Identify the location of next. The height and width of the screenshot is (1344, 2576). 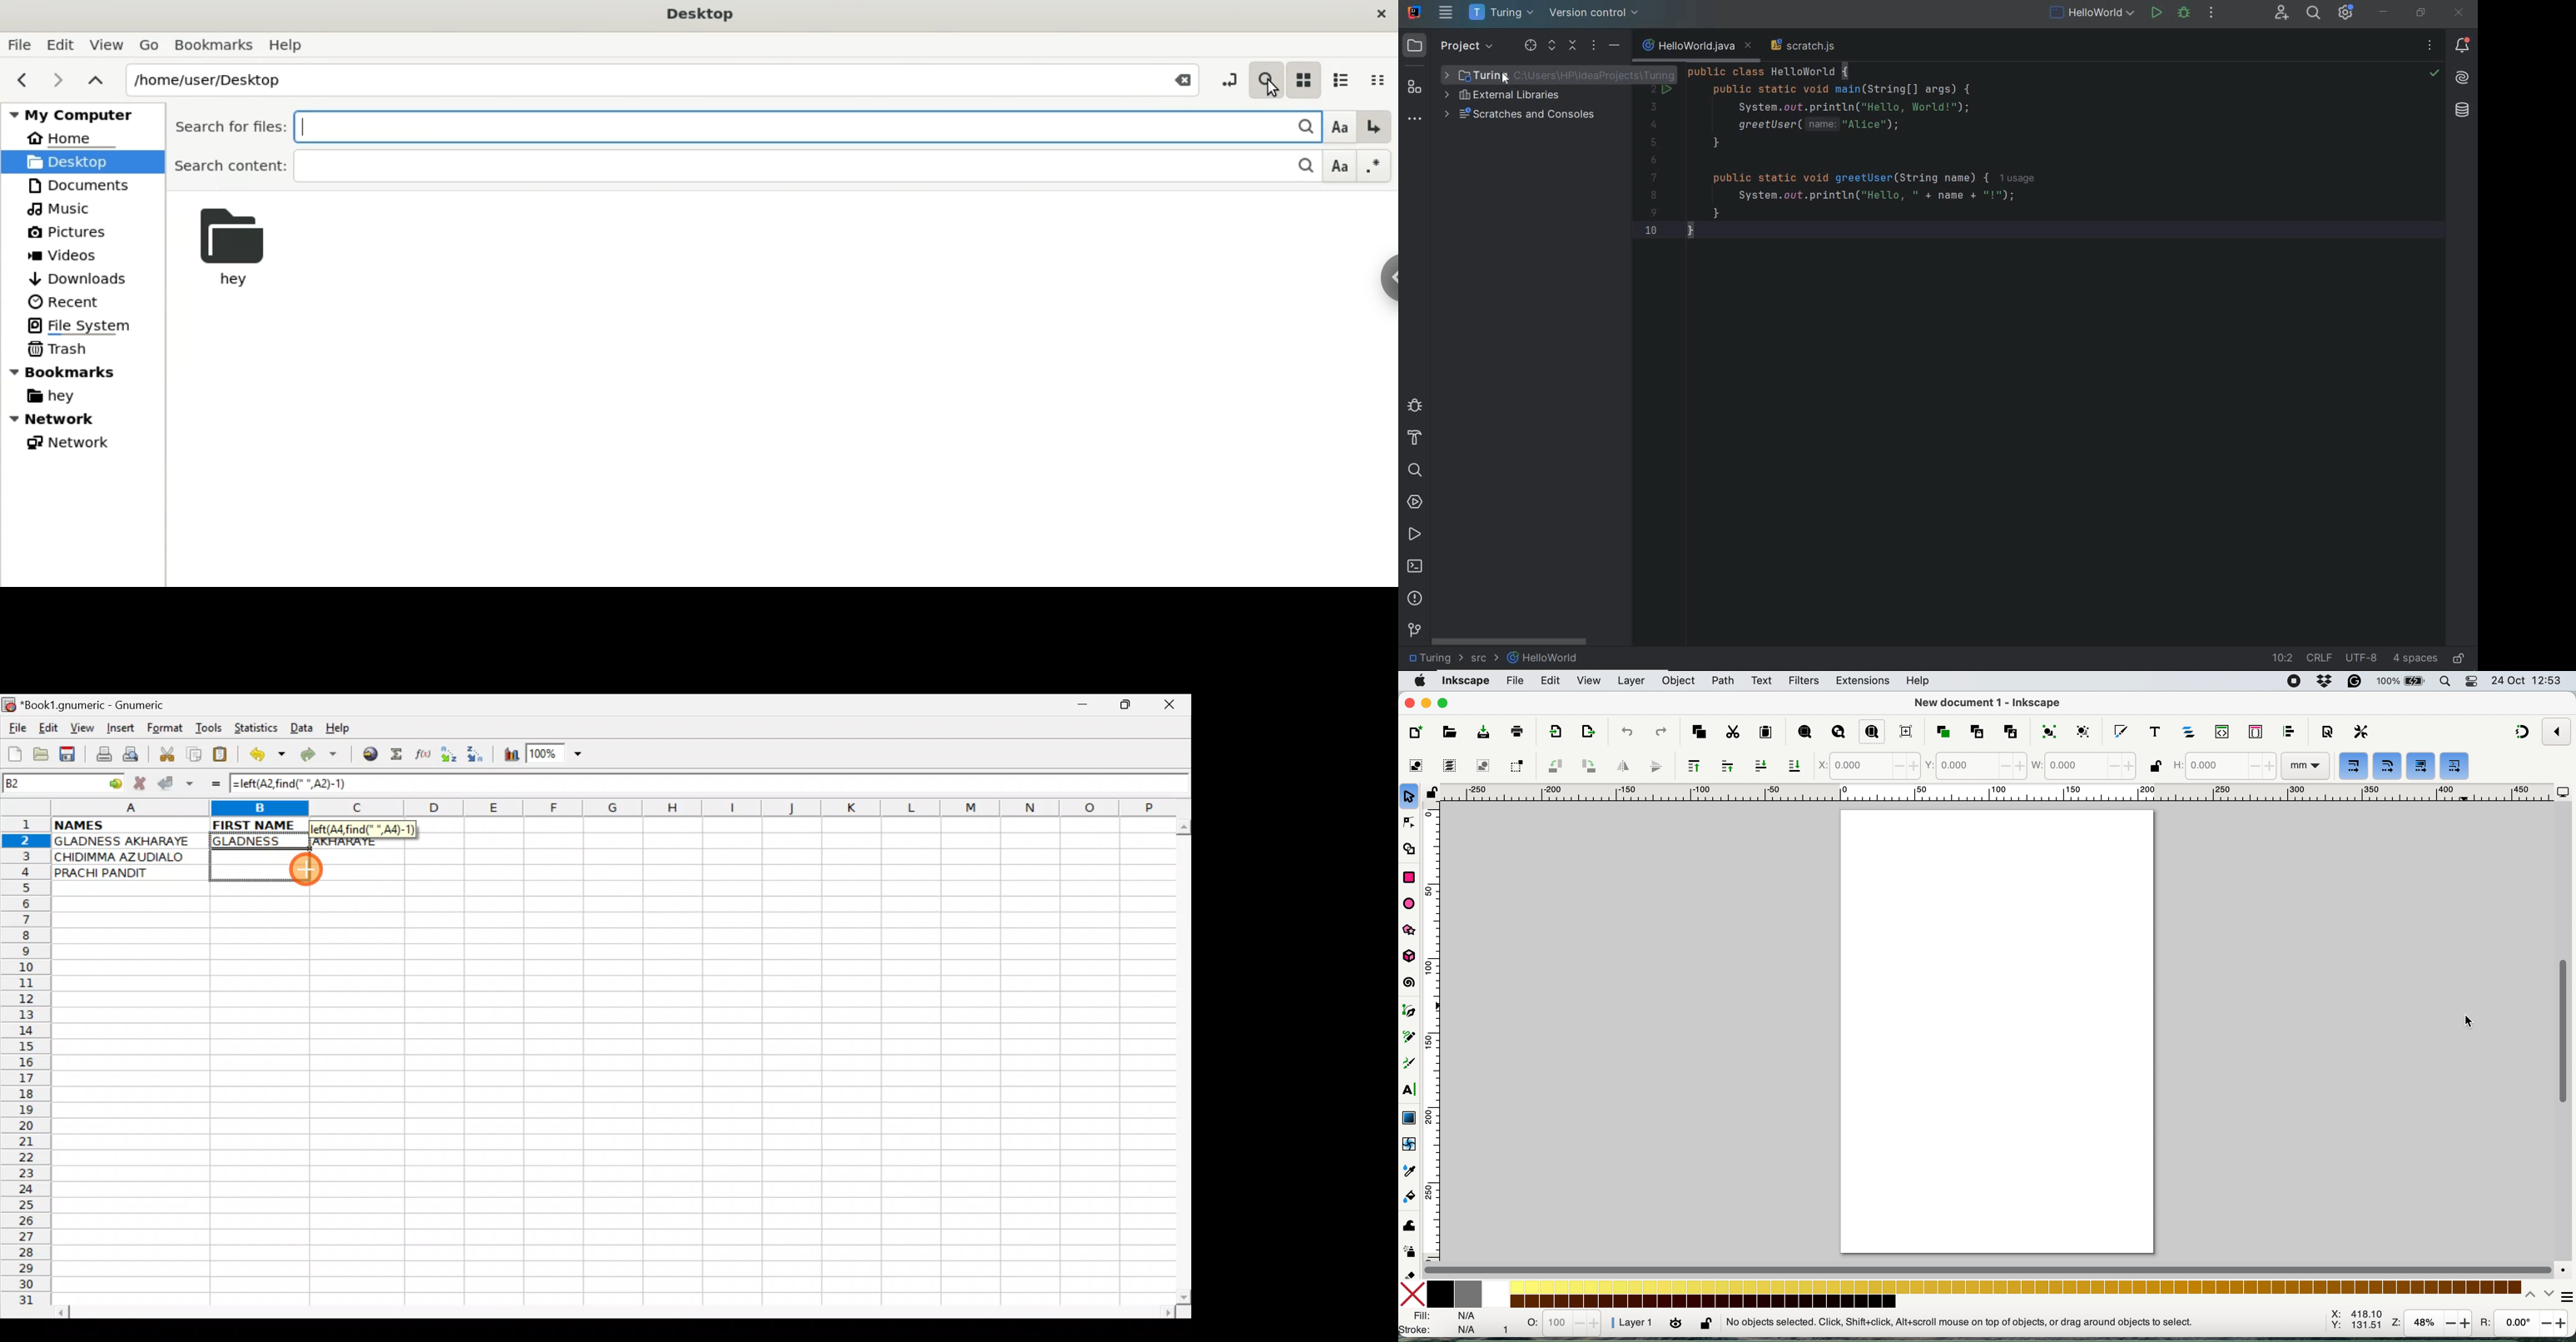
(57, 79).